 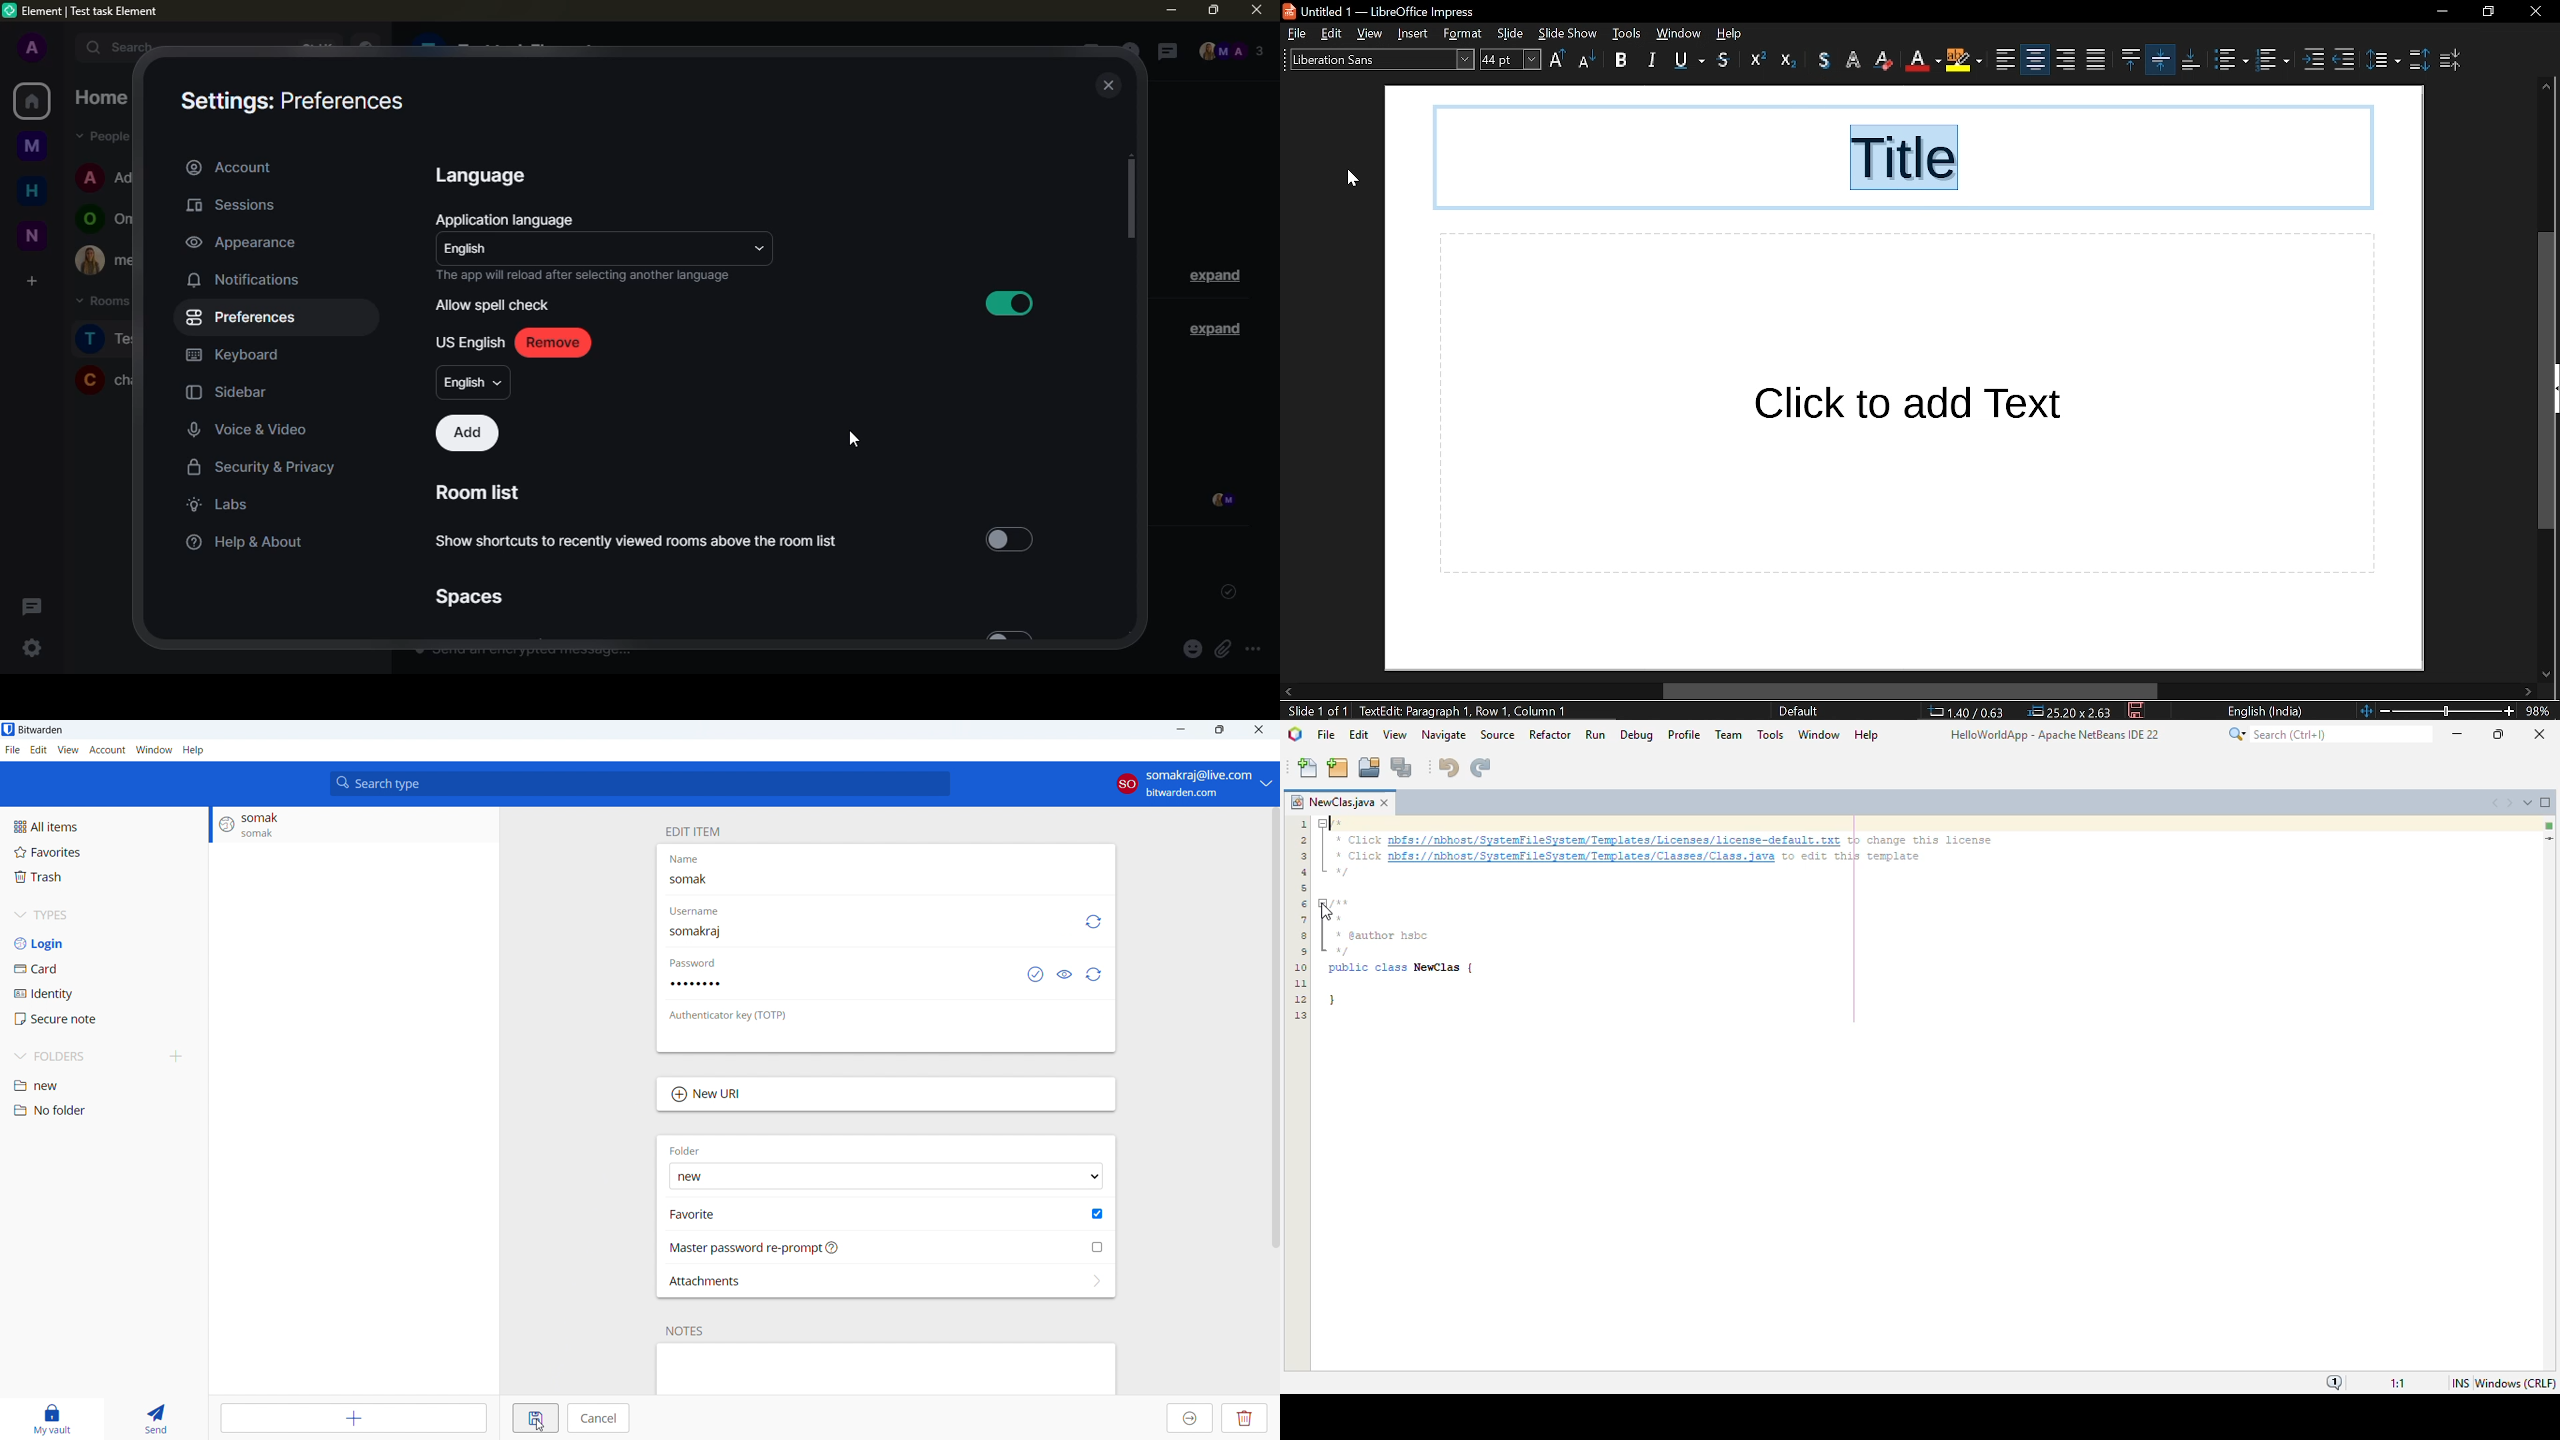 I want to click on expand, so click(x=64, y=47).